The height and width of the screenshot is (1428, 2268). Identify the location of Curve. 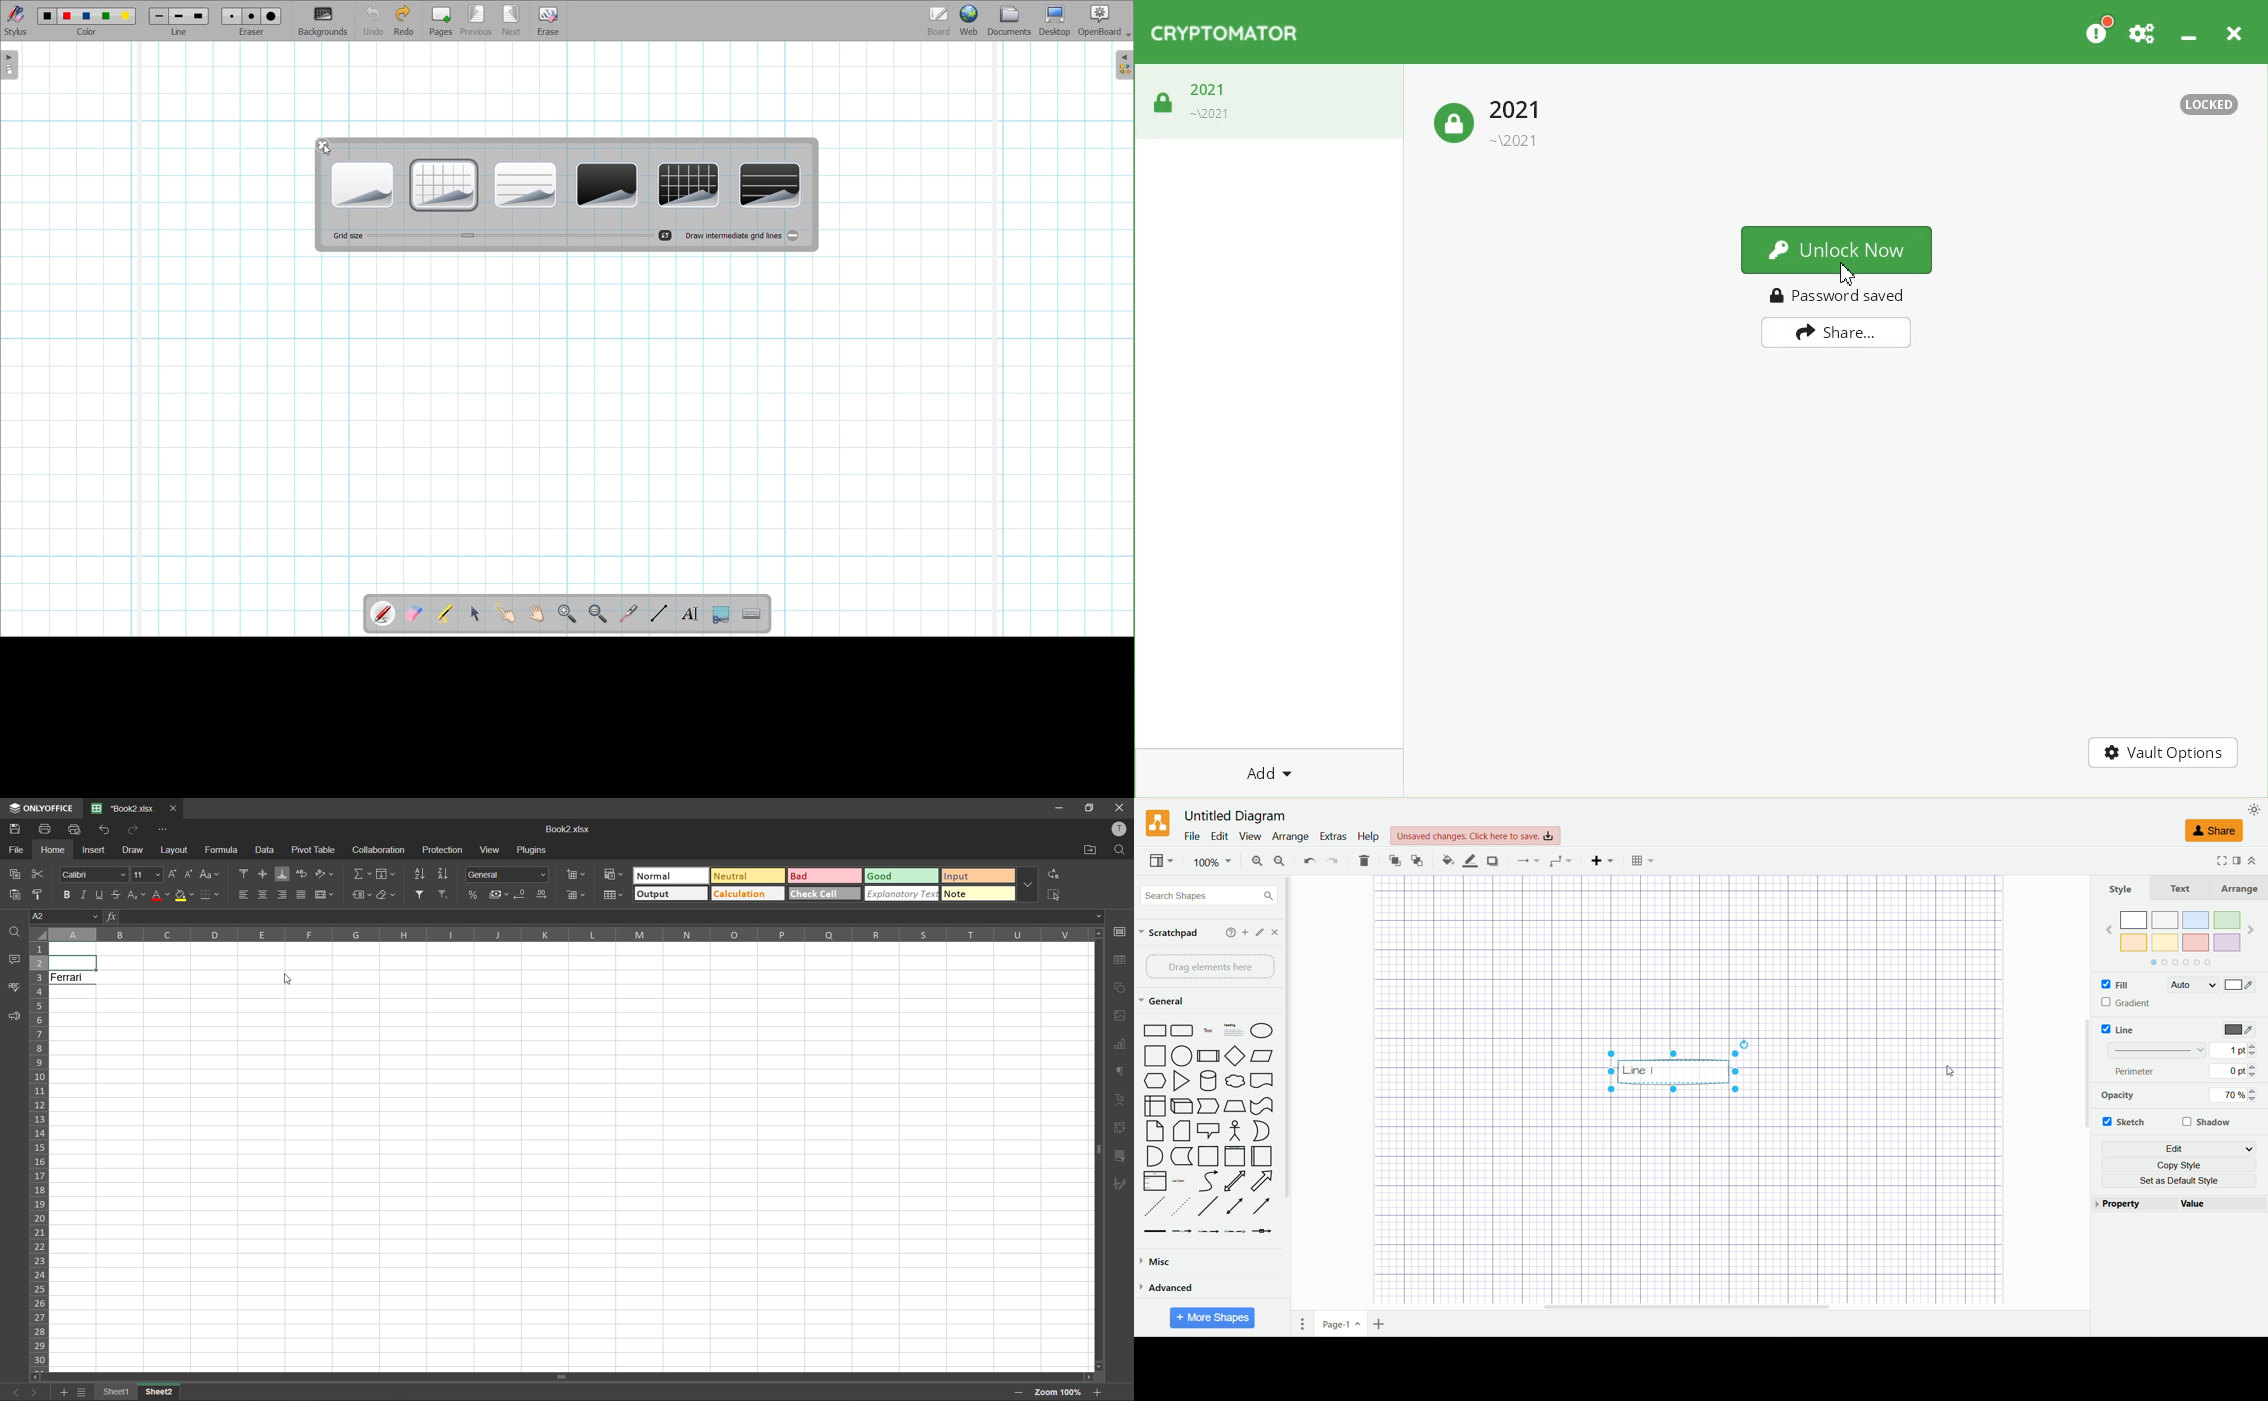
(1208, 1182).